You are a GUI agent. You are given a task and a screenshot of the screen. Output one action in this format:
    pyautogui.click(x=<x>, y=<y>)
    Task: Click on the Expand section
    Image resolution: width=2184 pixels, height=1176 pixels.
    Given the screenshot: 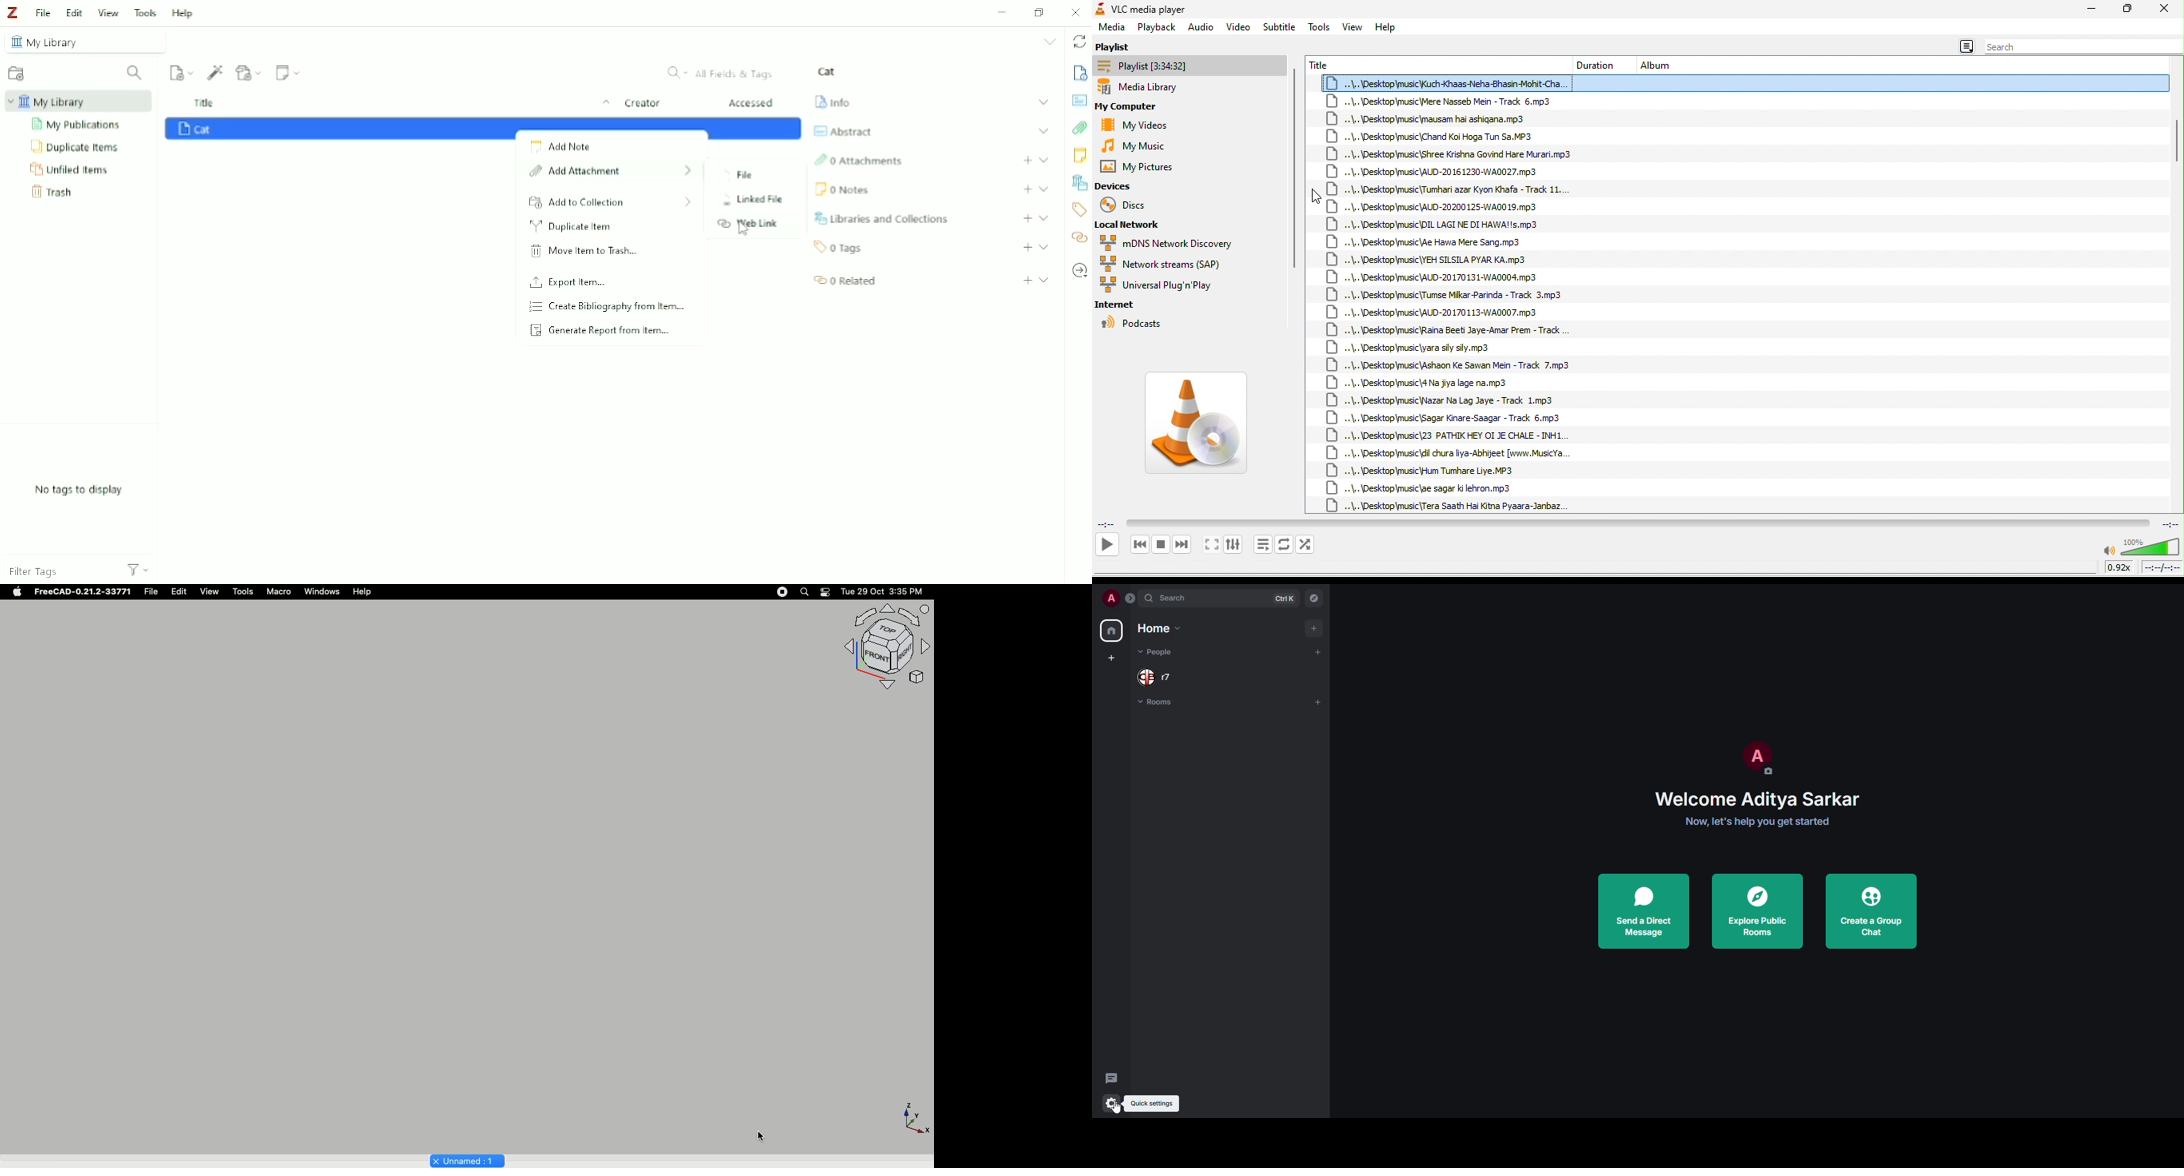 What is the action you would take?
    pyautogui.click(x=1044, y=159)
    